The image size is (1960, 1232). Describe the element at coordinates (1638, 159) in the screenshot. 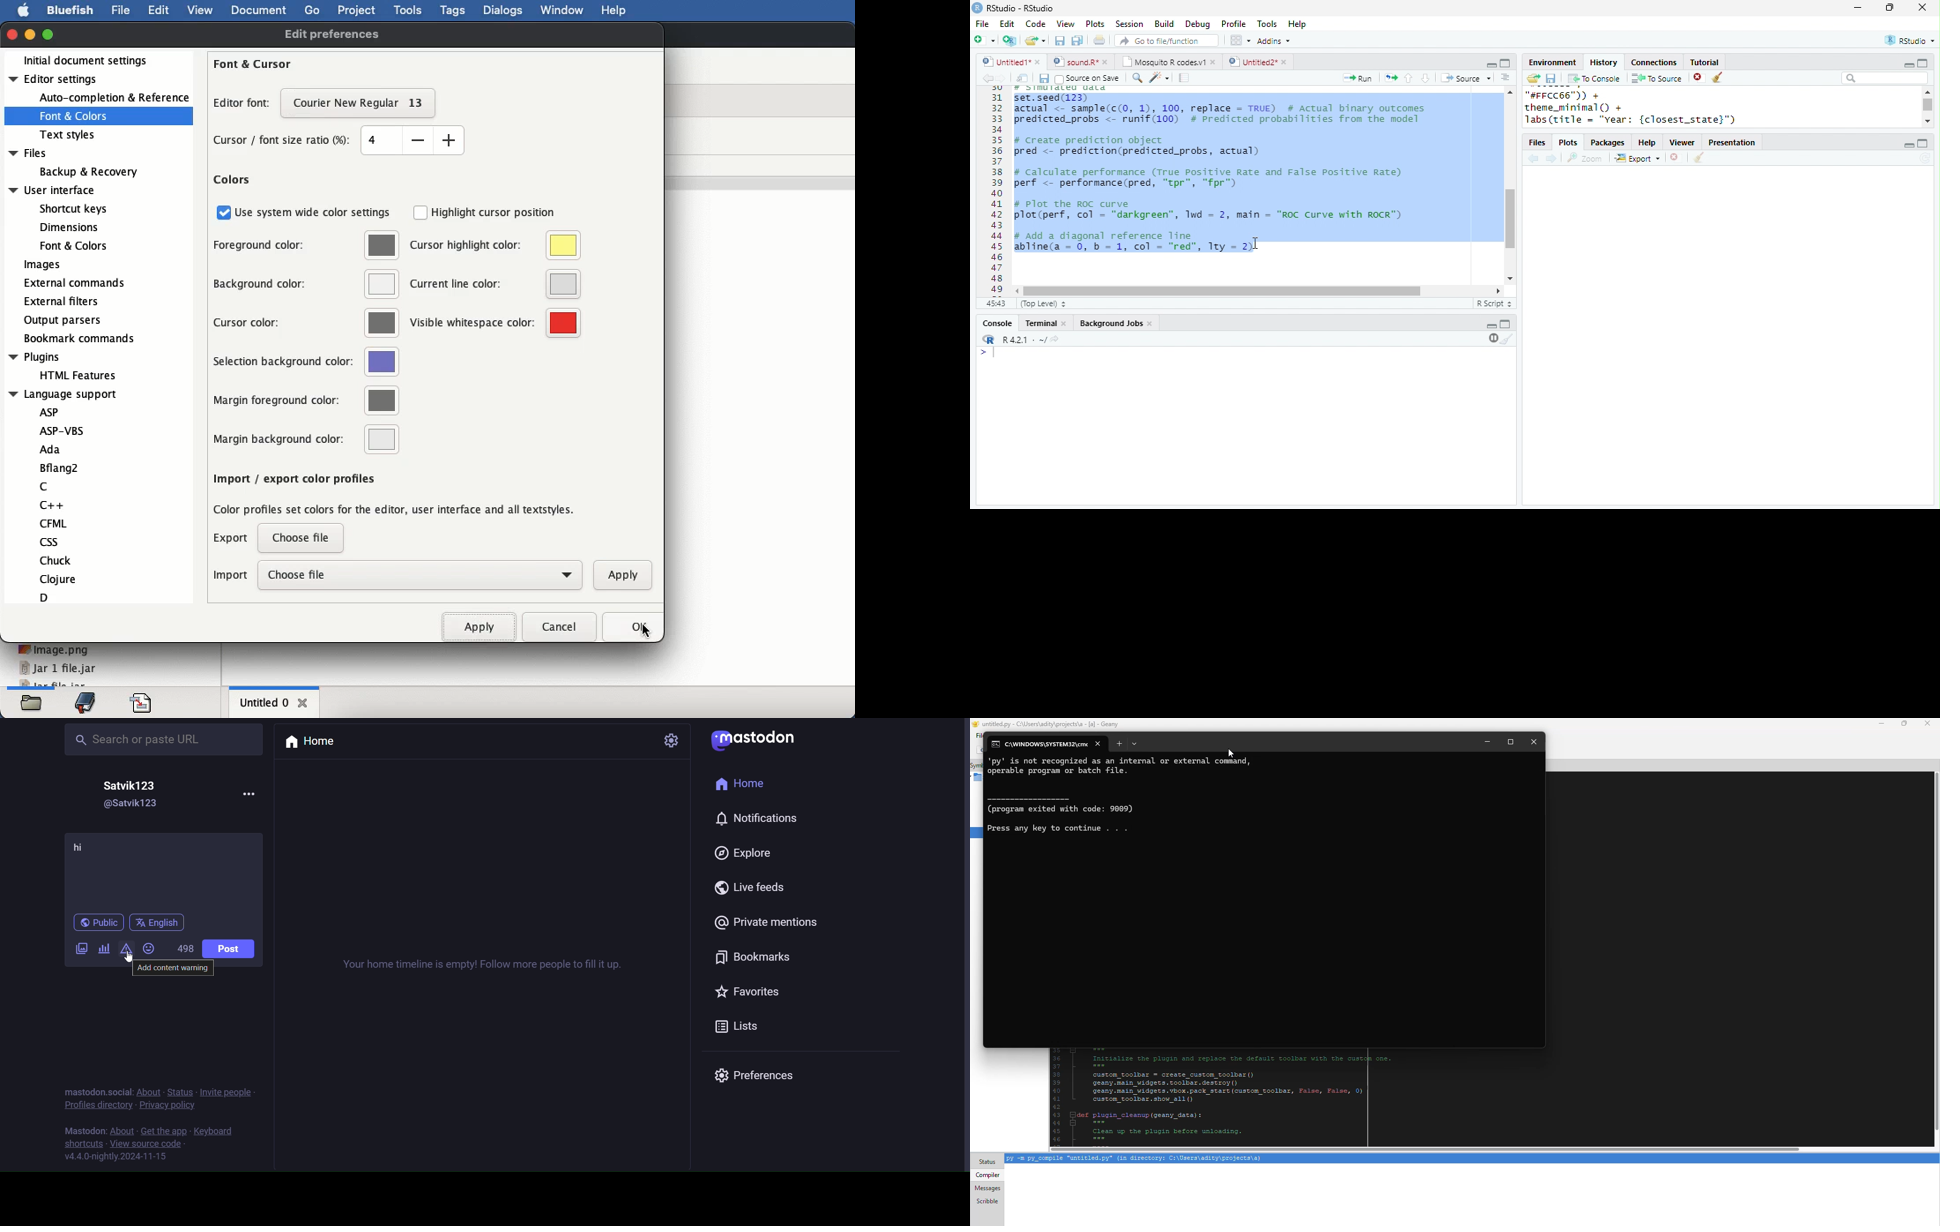

I see `Export` at that location.